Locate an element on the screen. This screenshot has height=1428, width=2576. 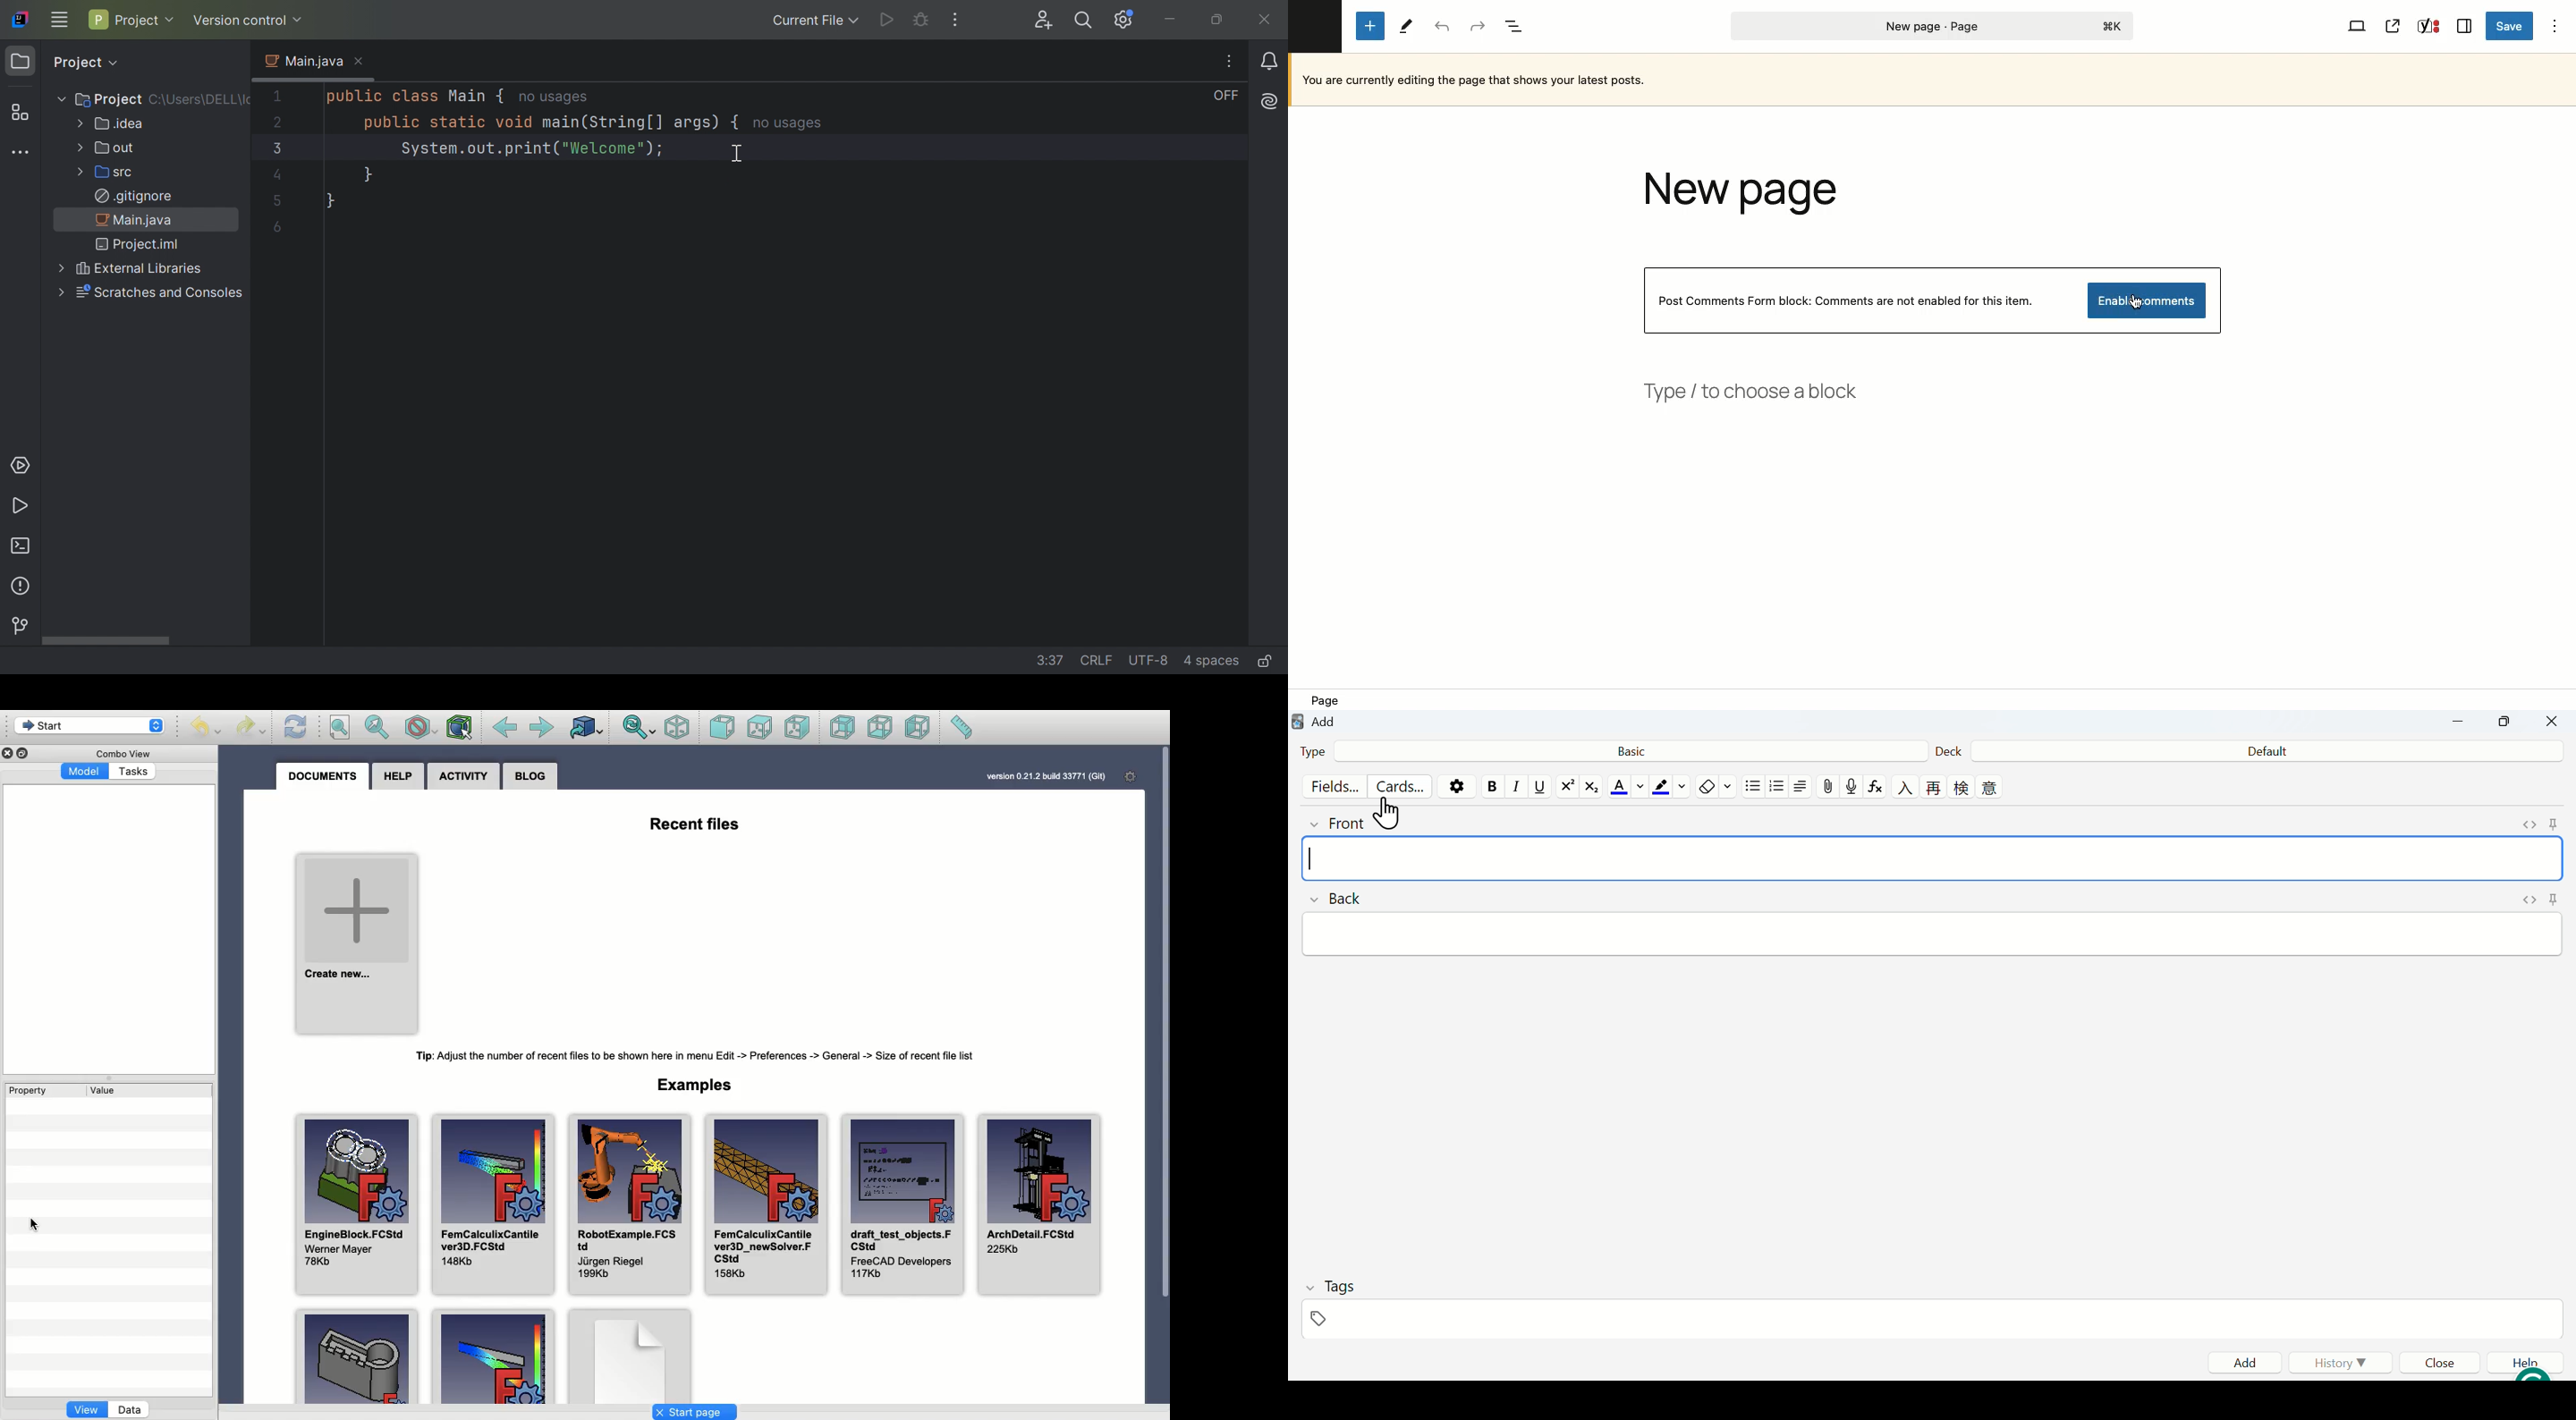
attach pictures/audio/video is located at coordinates (1827, 786).